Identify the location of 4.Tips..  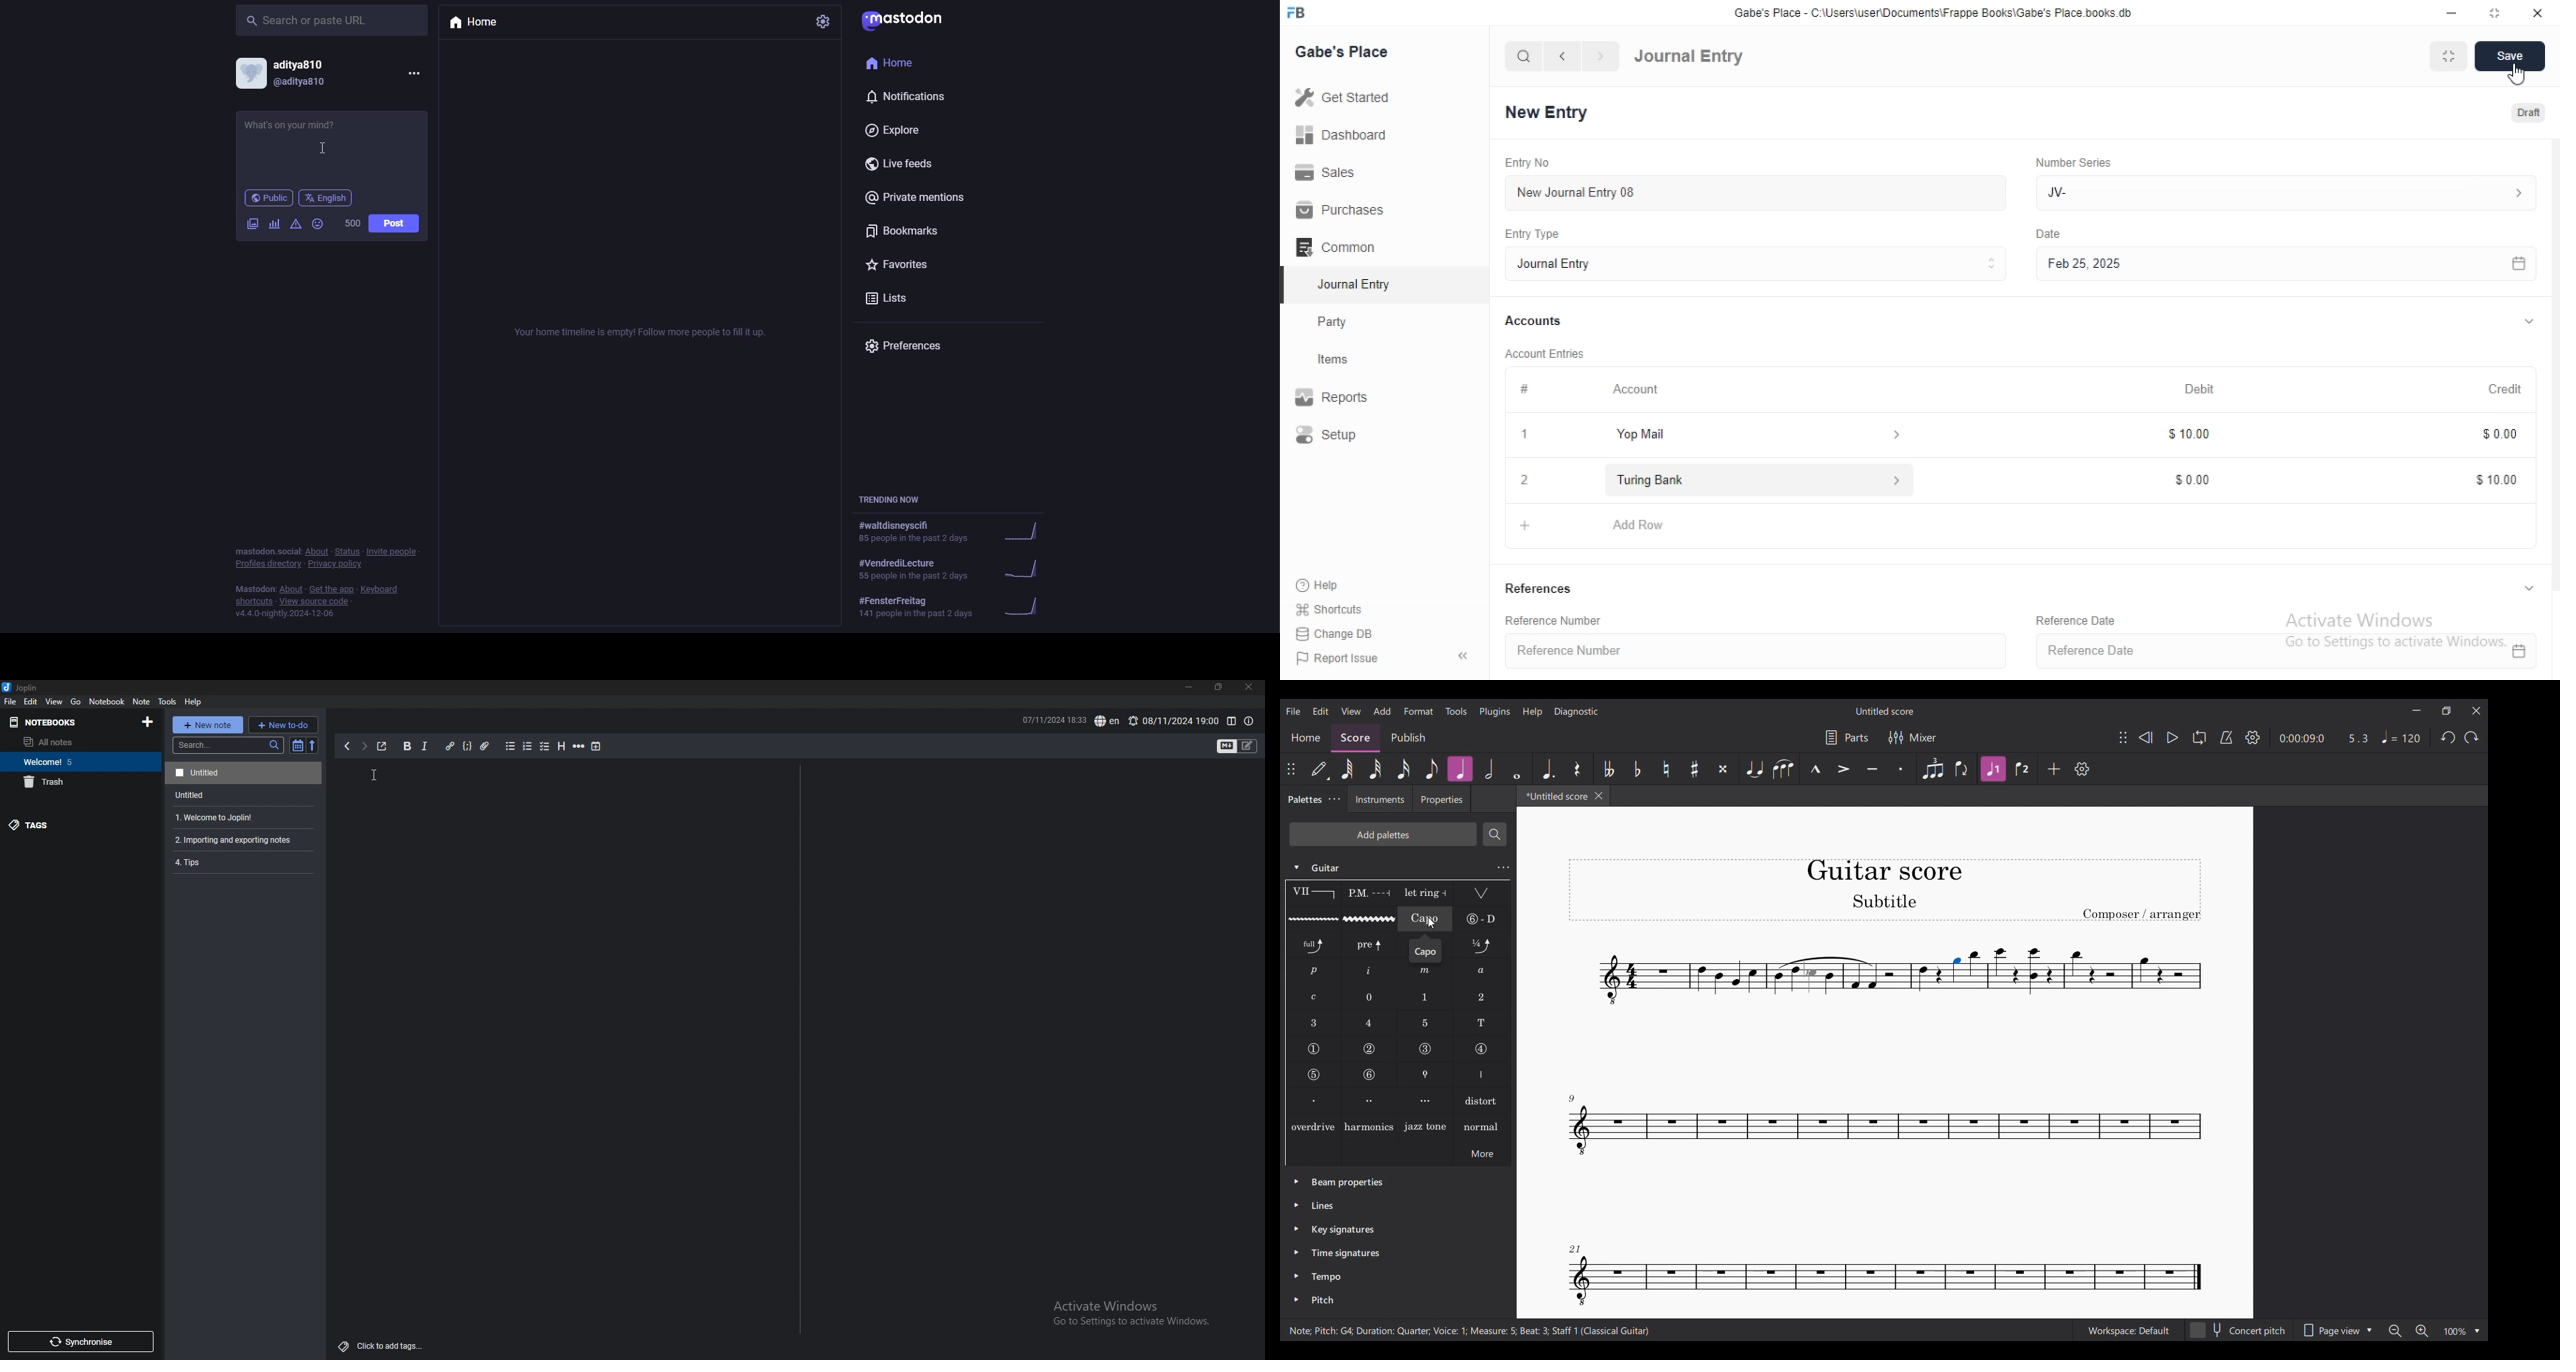
(242, 862).